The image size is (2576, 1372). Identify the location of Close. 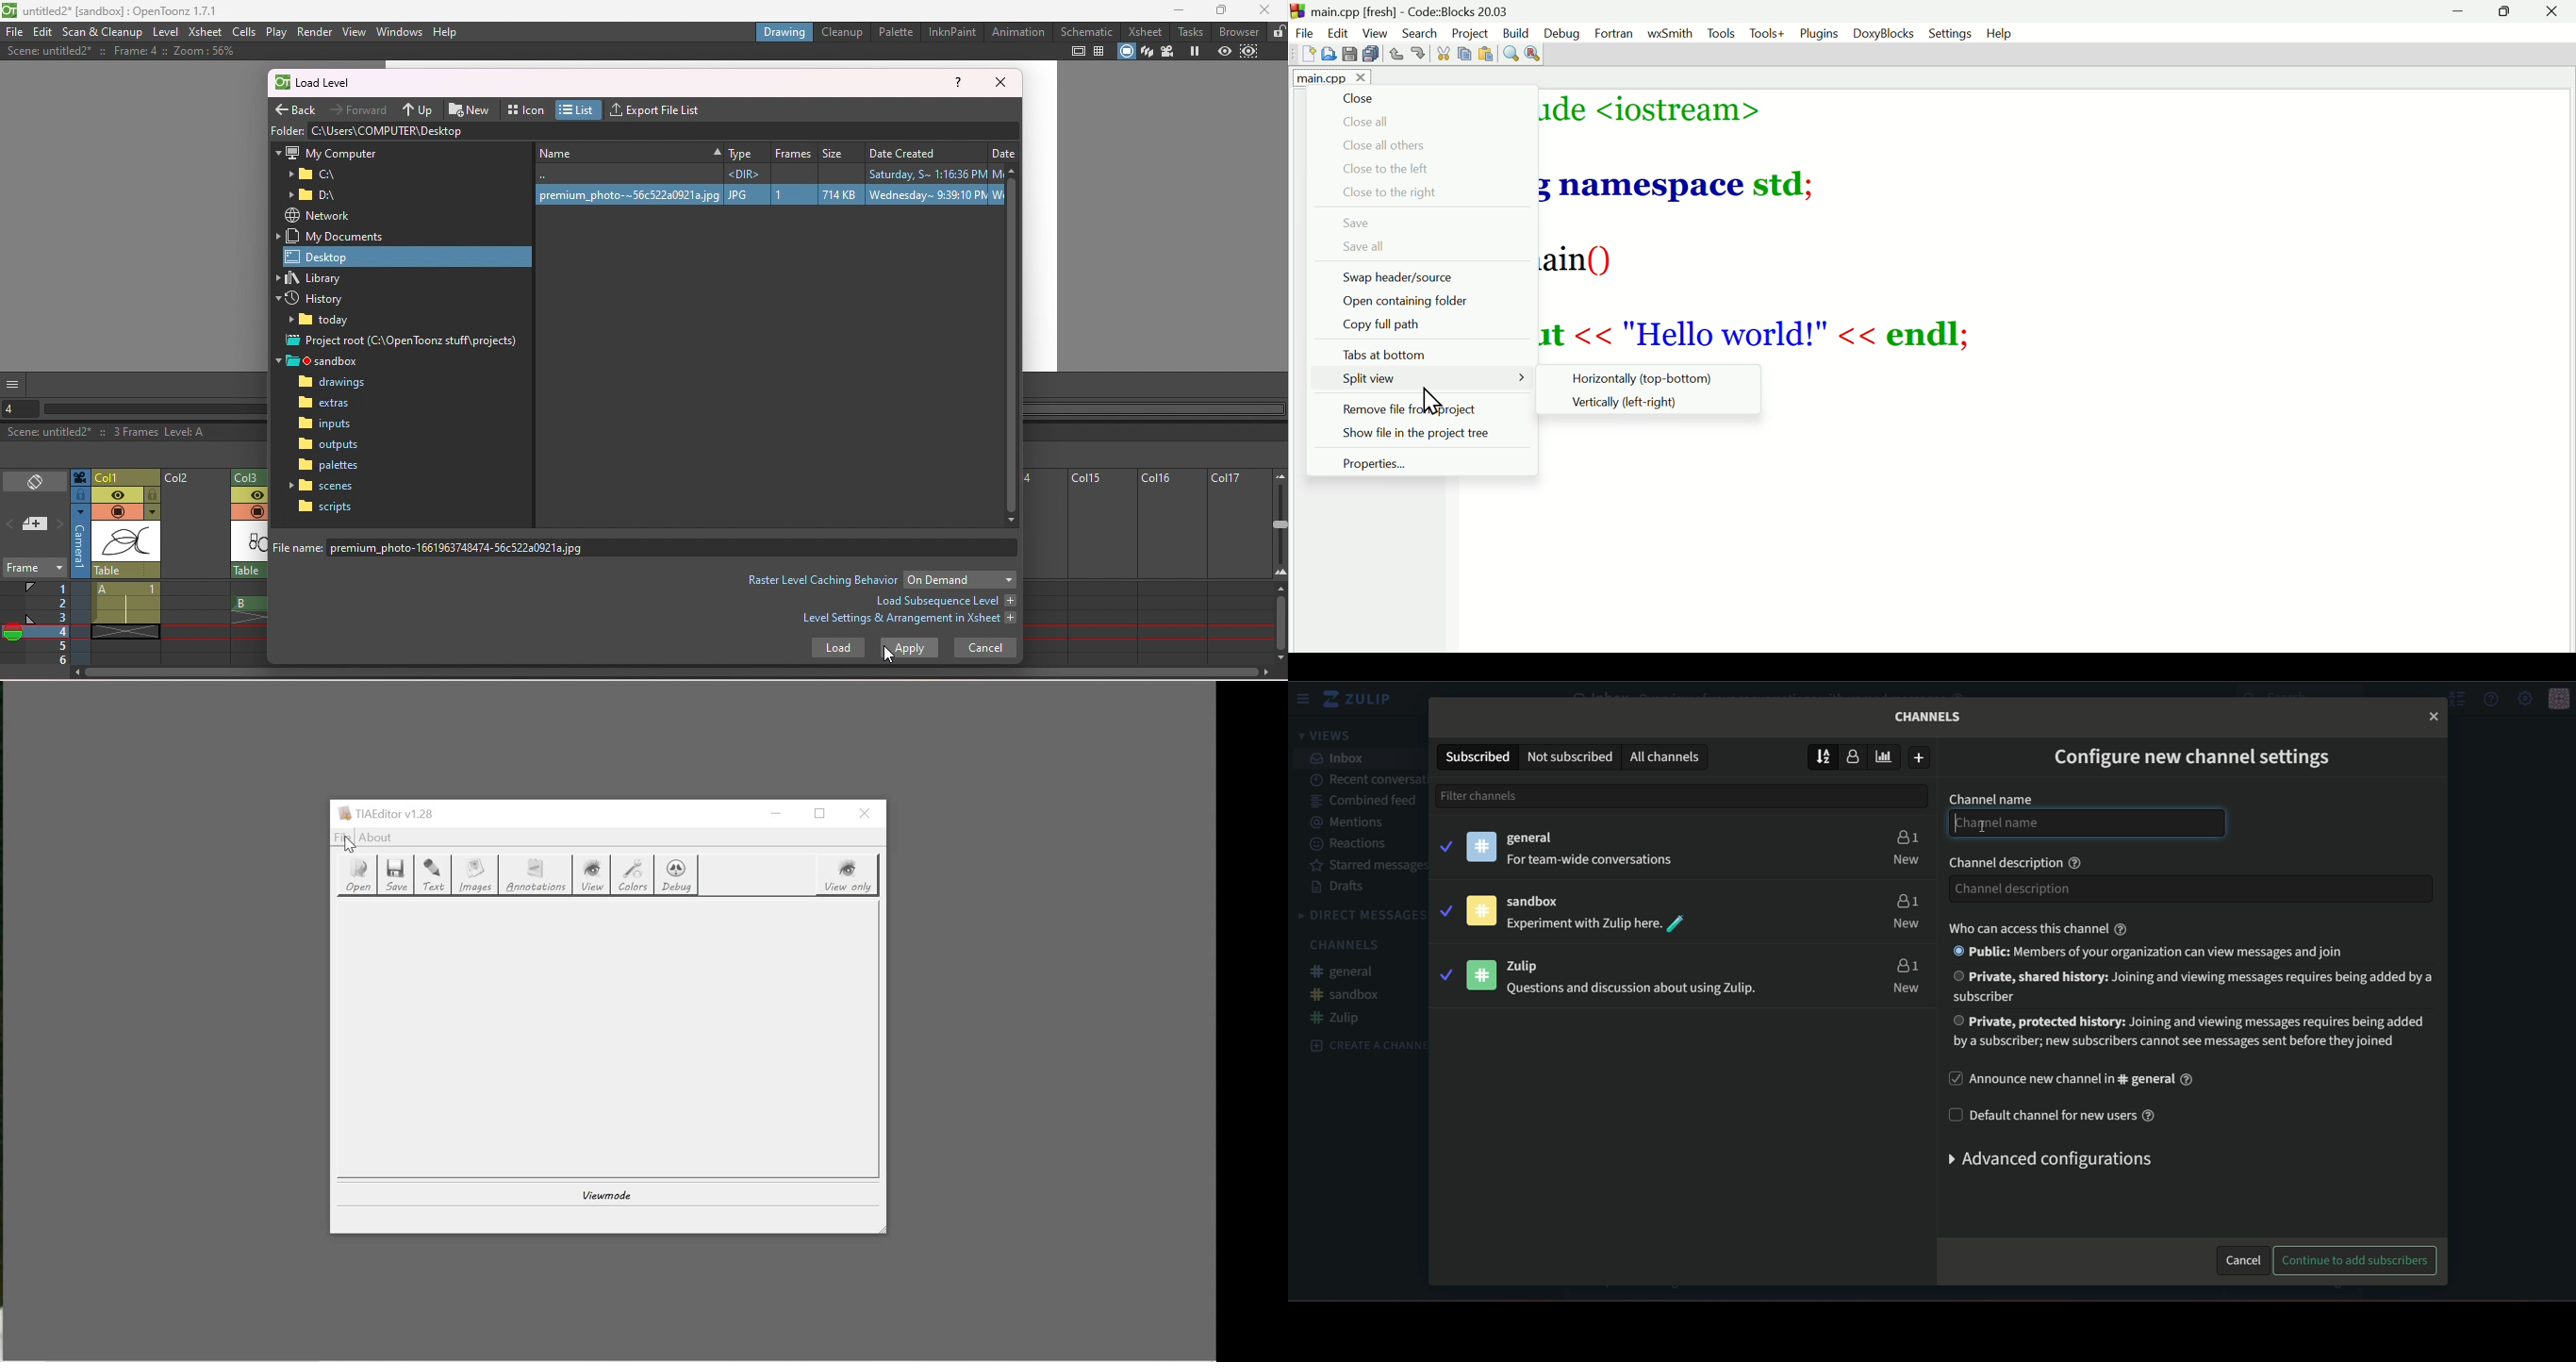
(1369, 99).